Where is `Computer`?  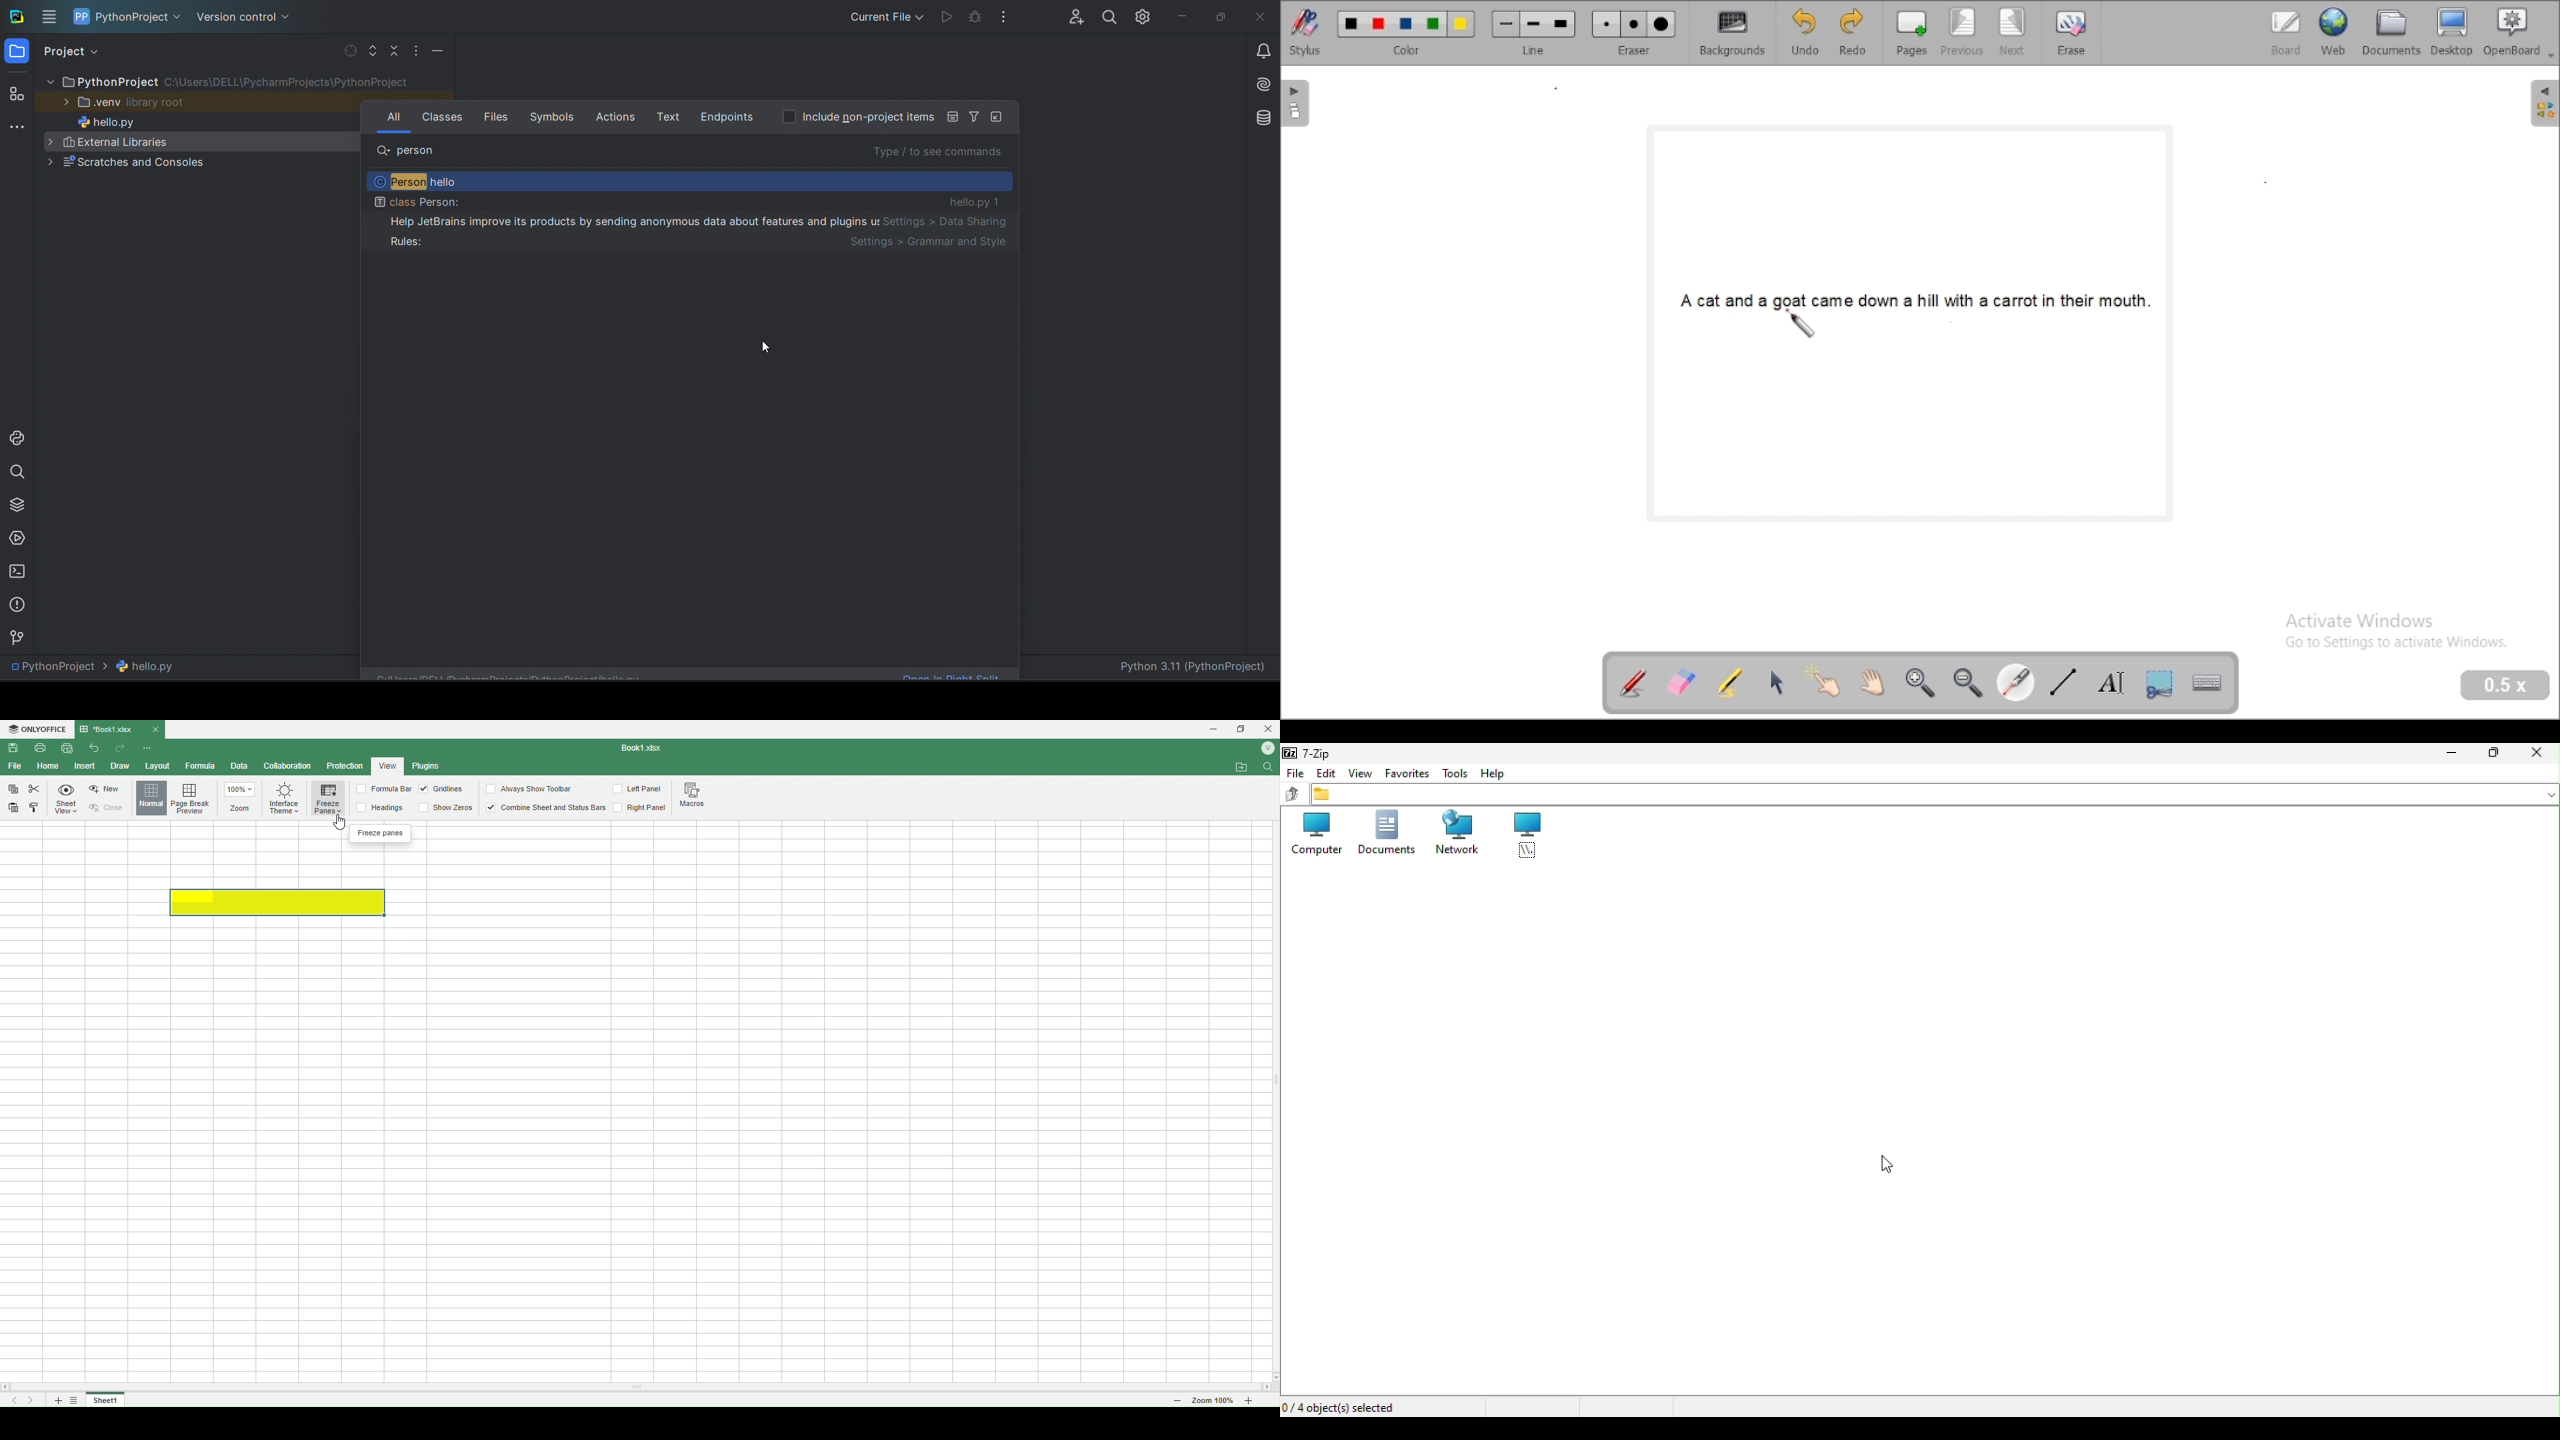
Computer is located at coordinates (1313, 834).